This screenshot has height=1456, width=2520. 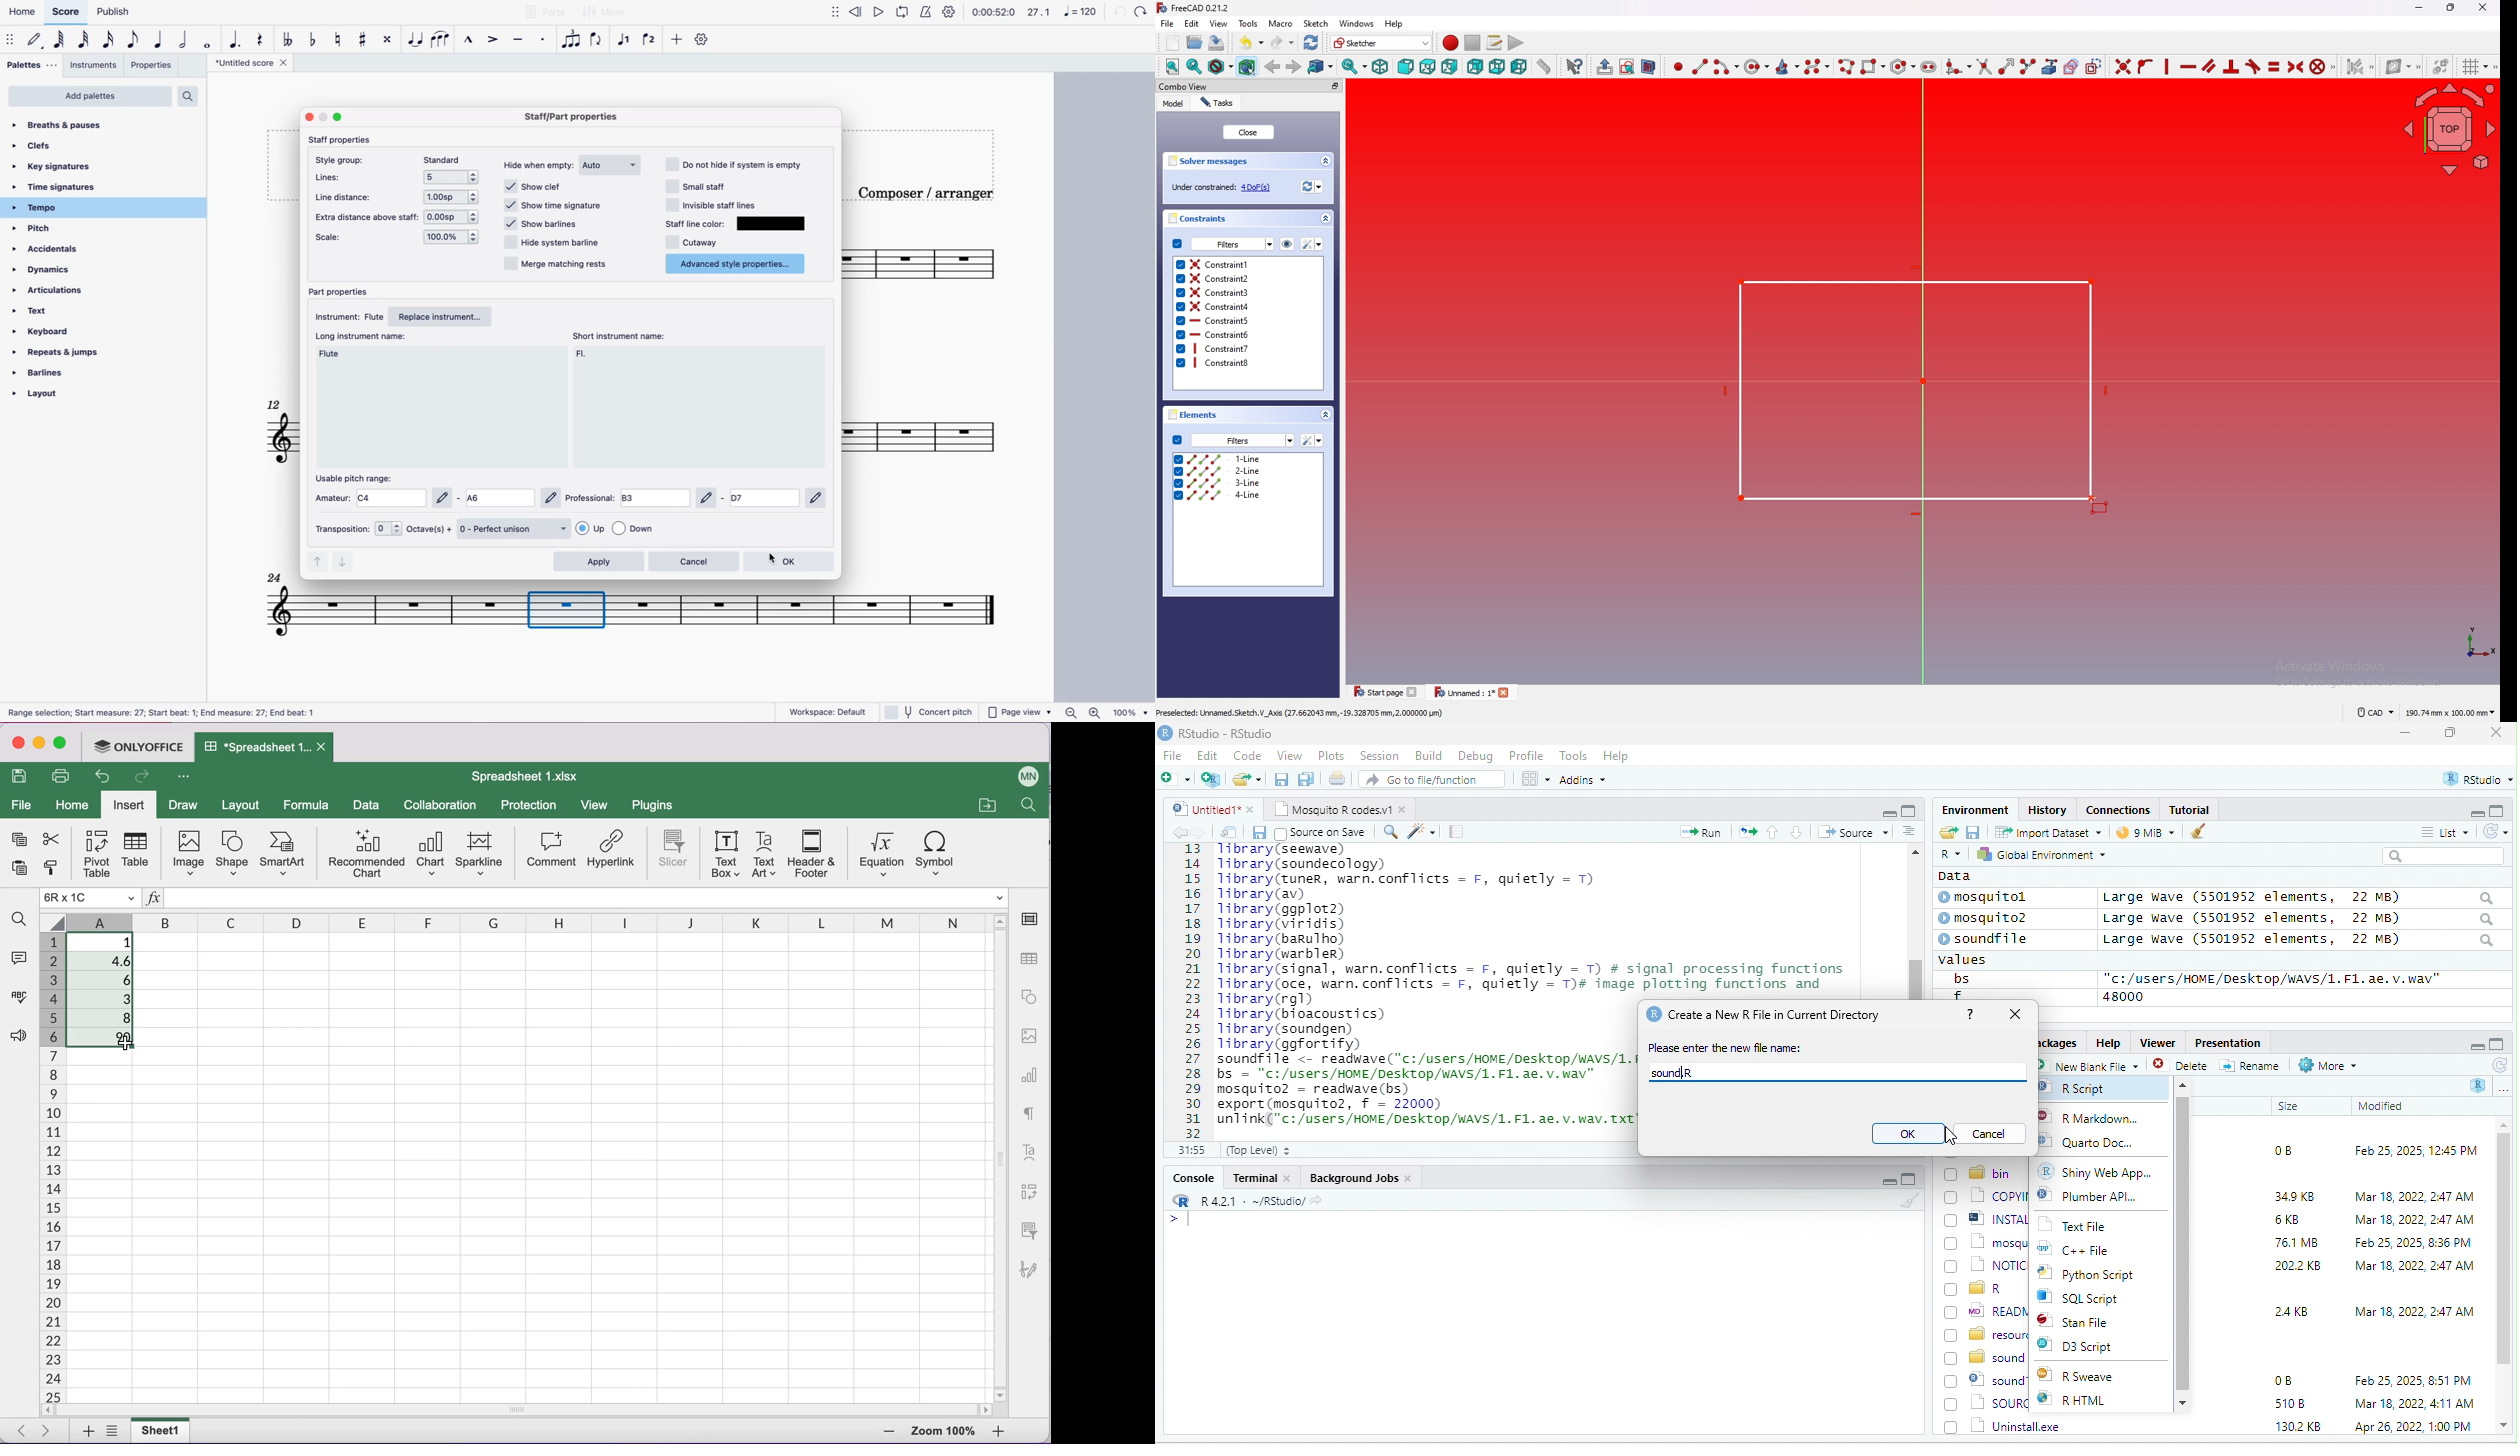 I want to click on RStudio, so click(x=1219, y=732).